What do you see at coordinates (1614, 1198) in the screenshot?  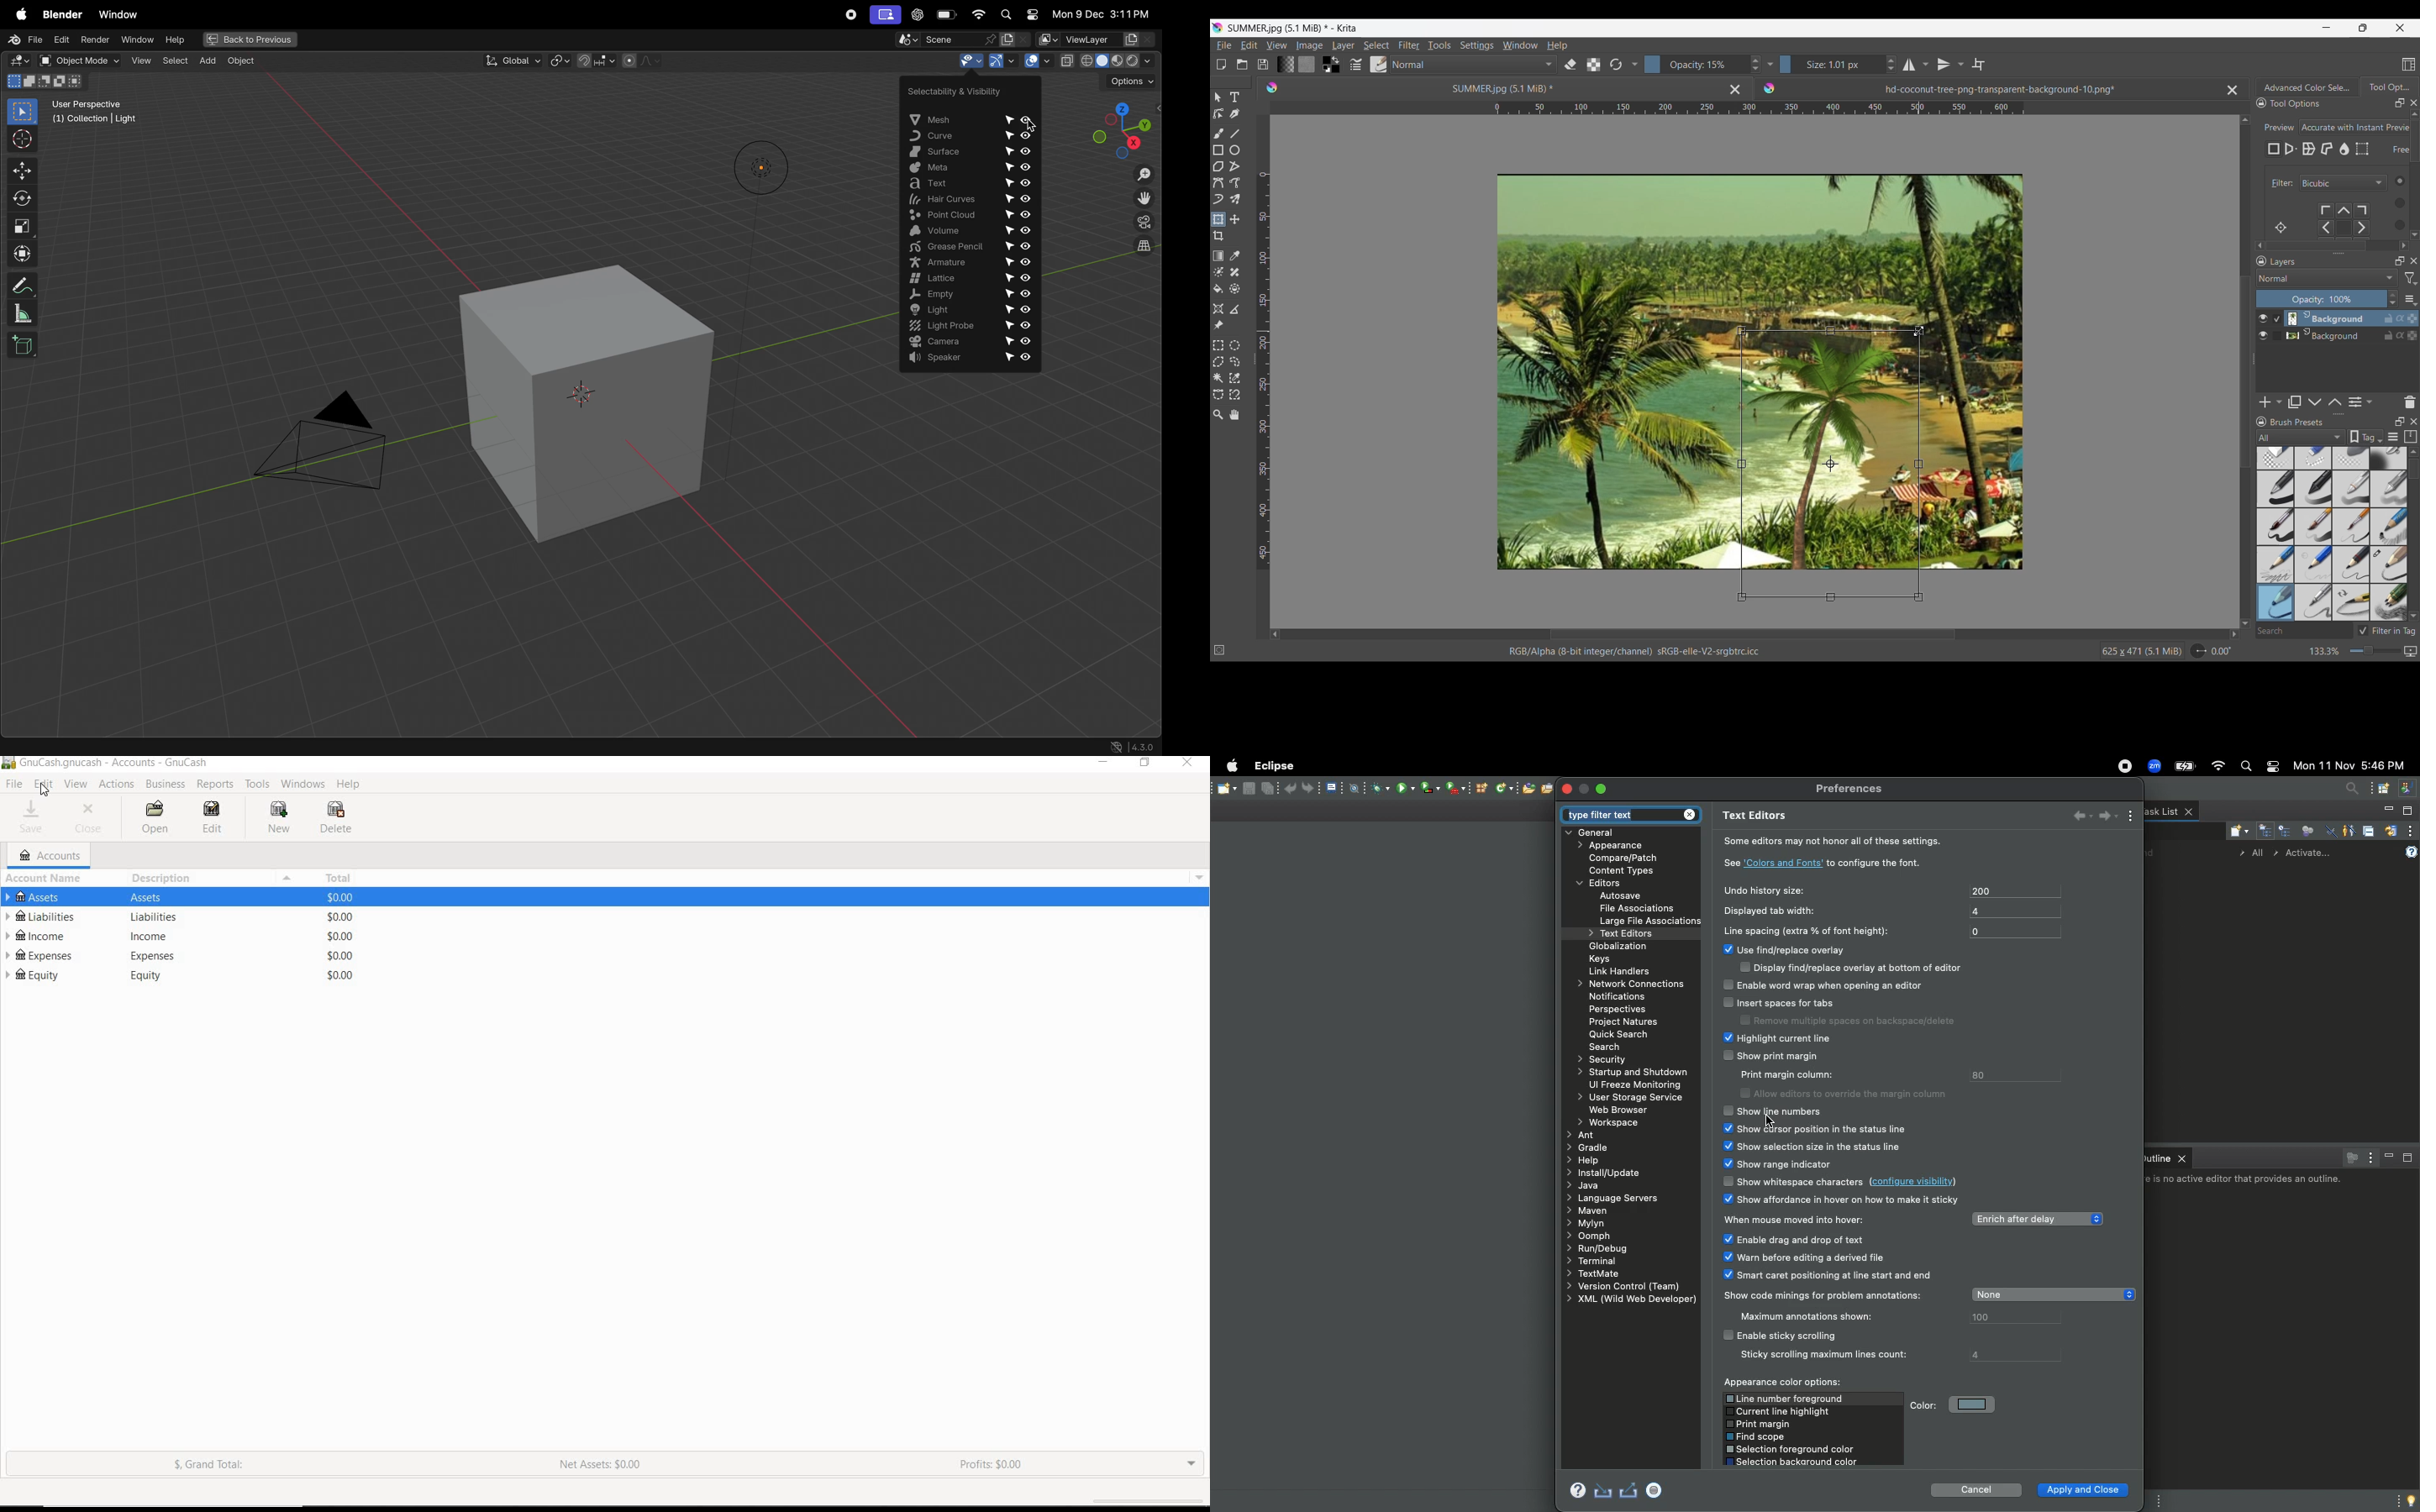 I see `Language servers ` at bounding box center [1614, 1198].